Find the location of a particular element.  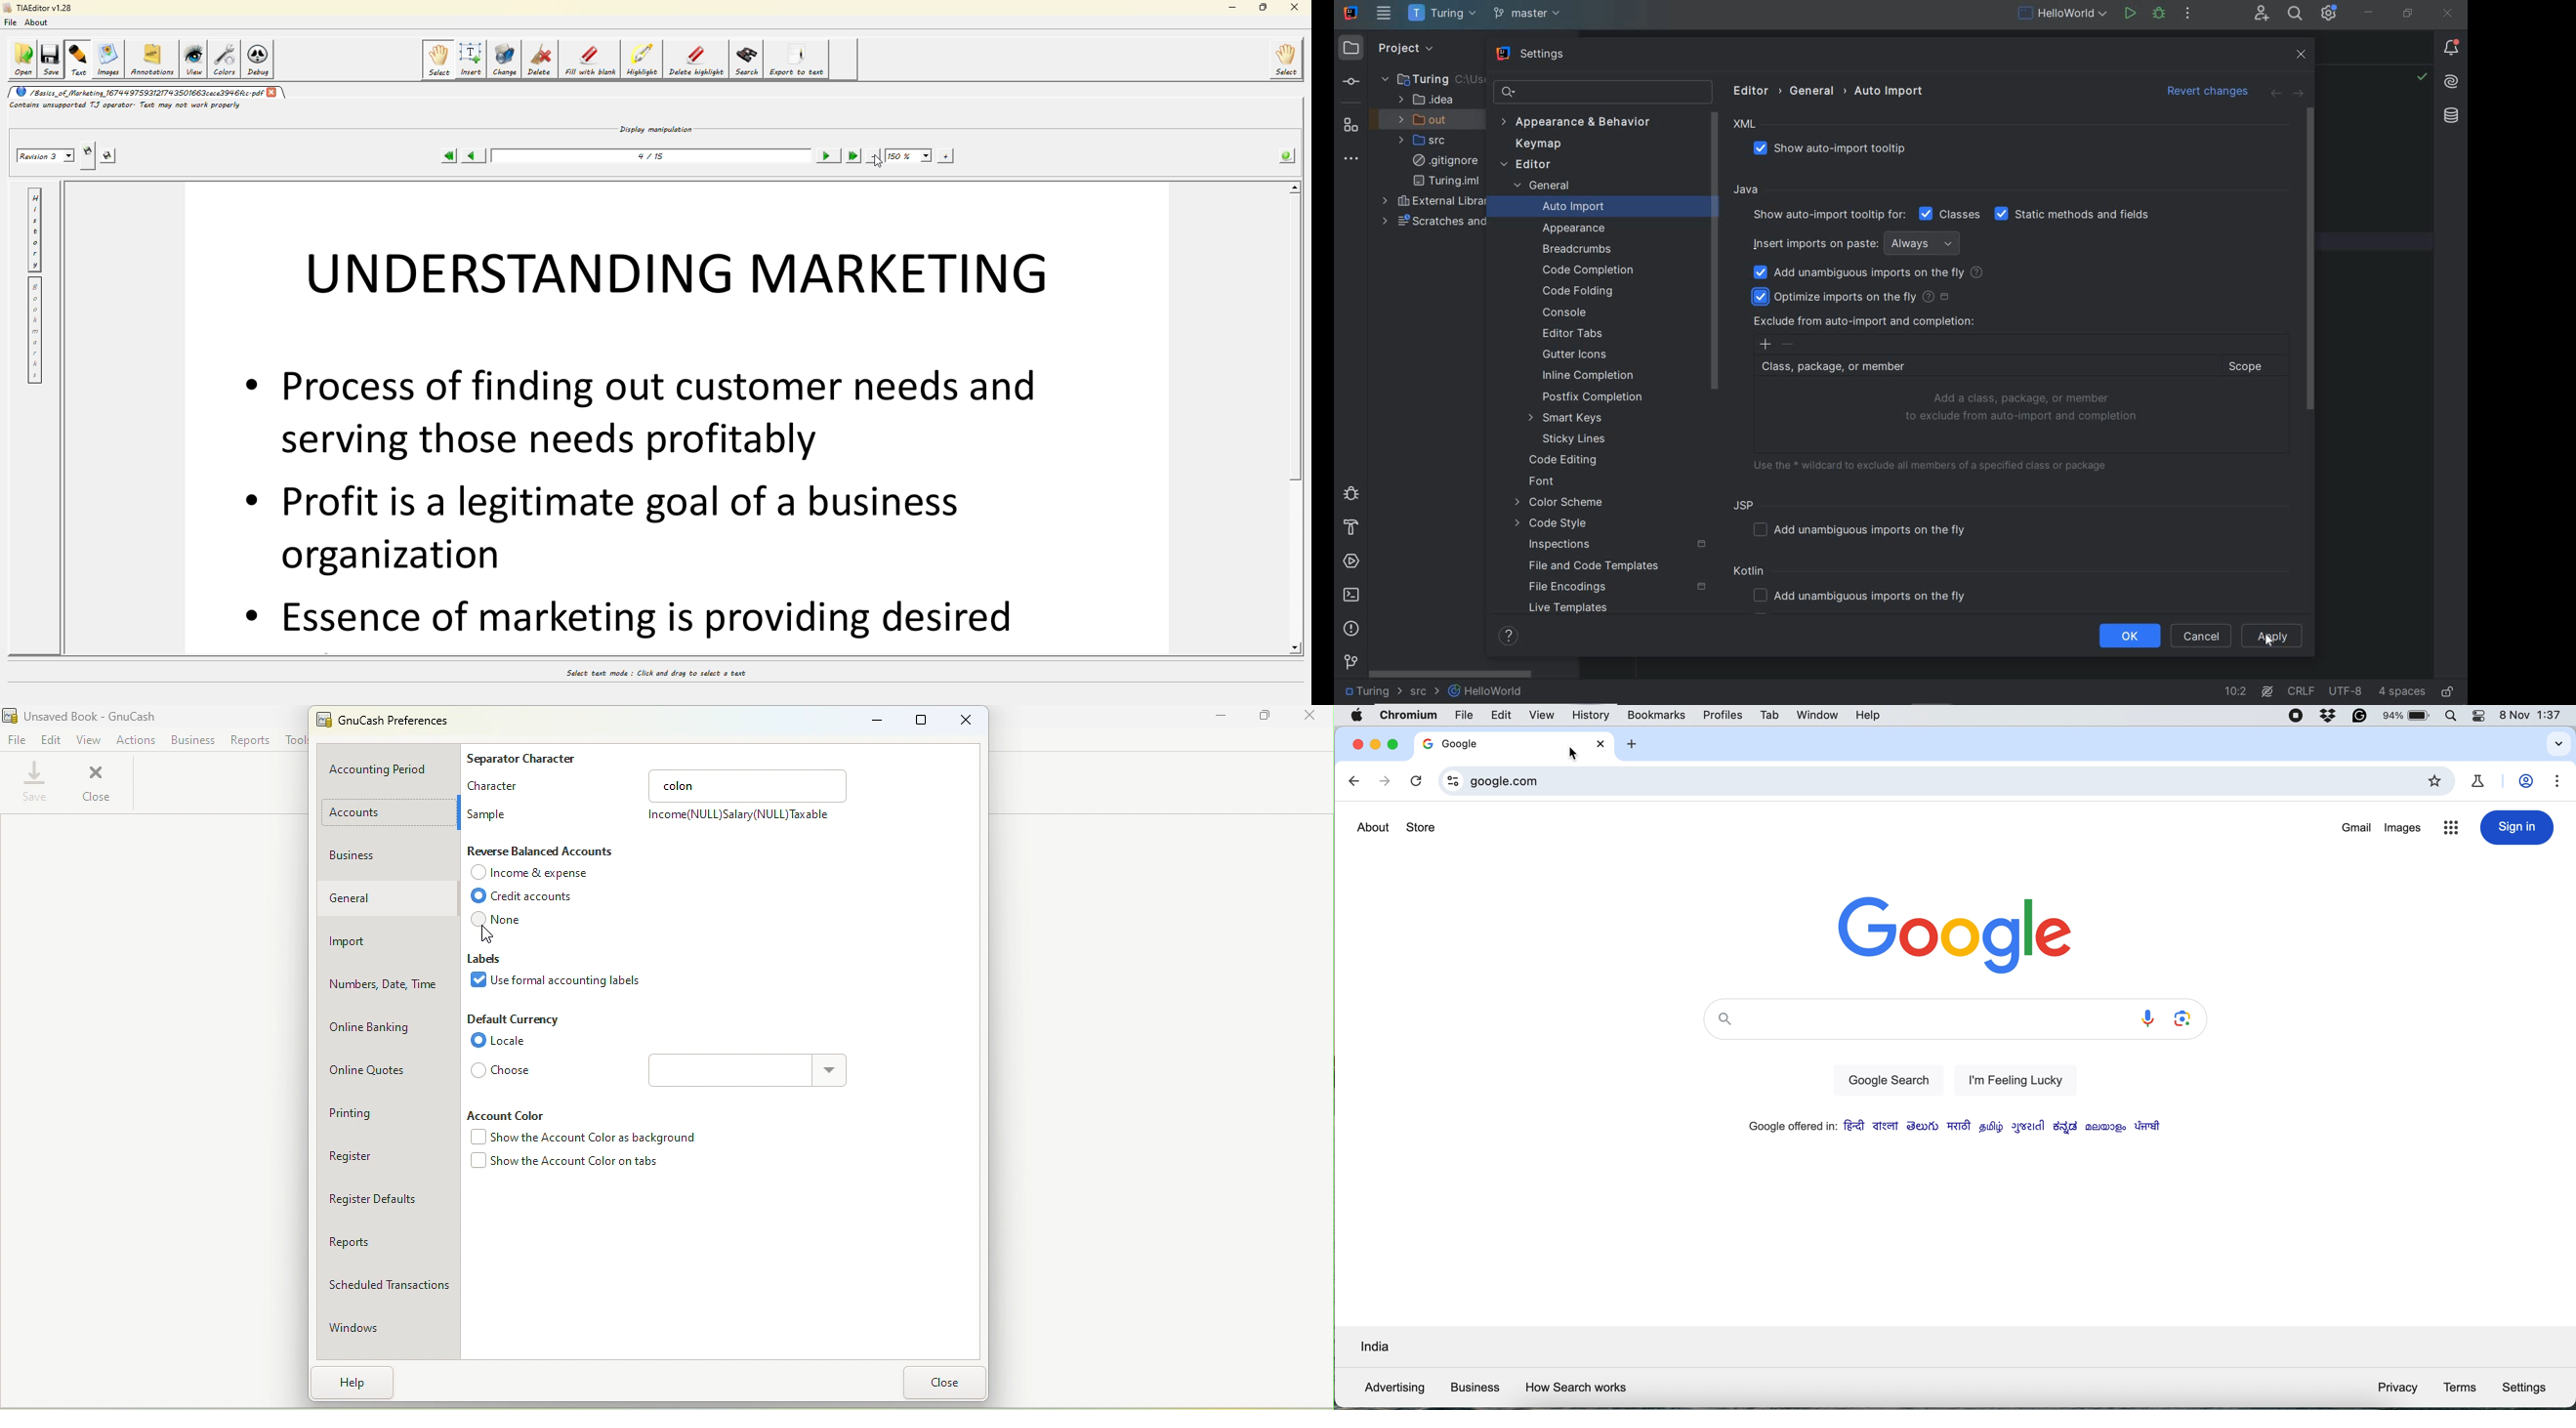

spotlight search is located at coordinates (2456, 717).